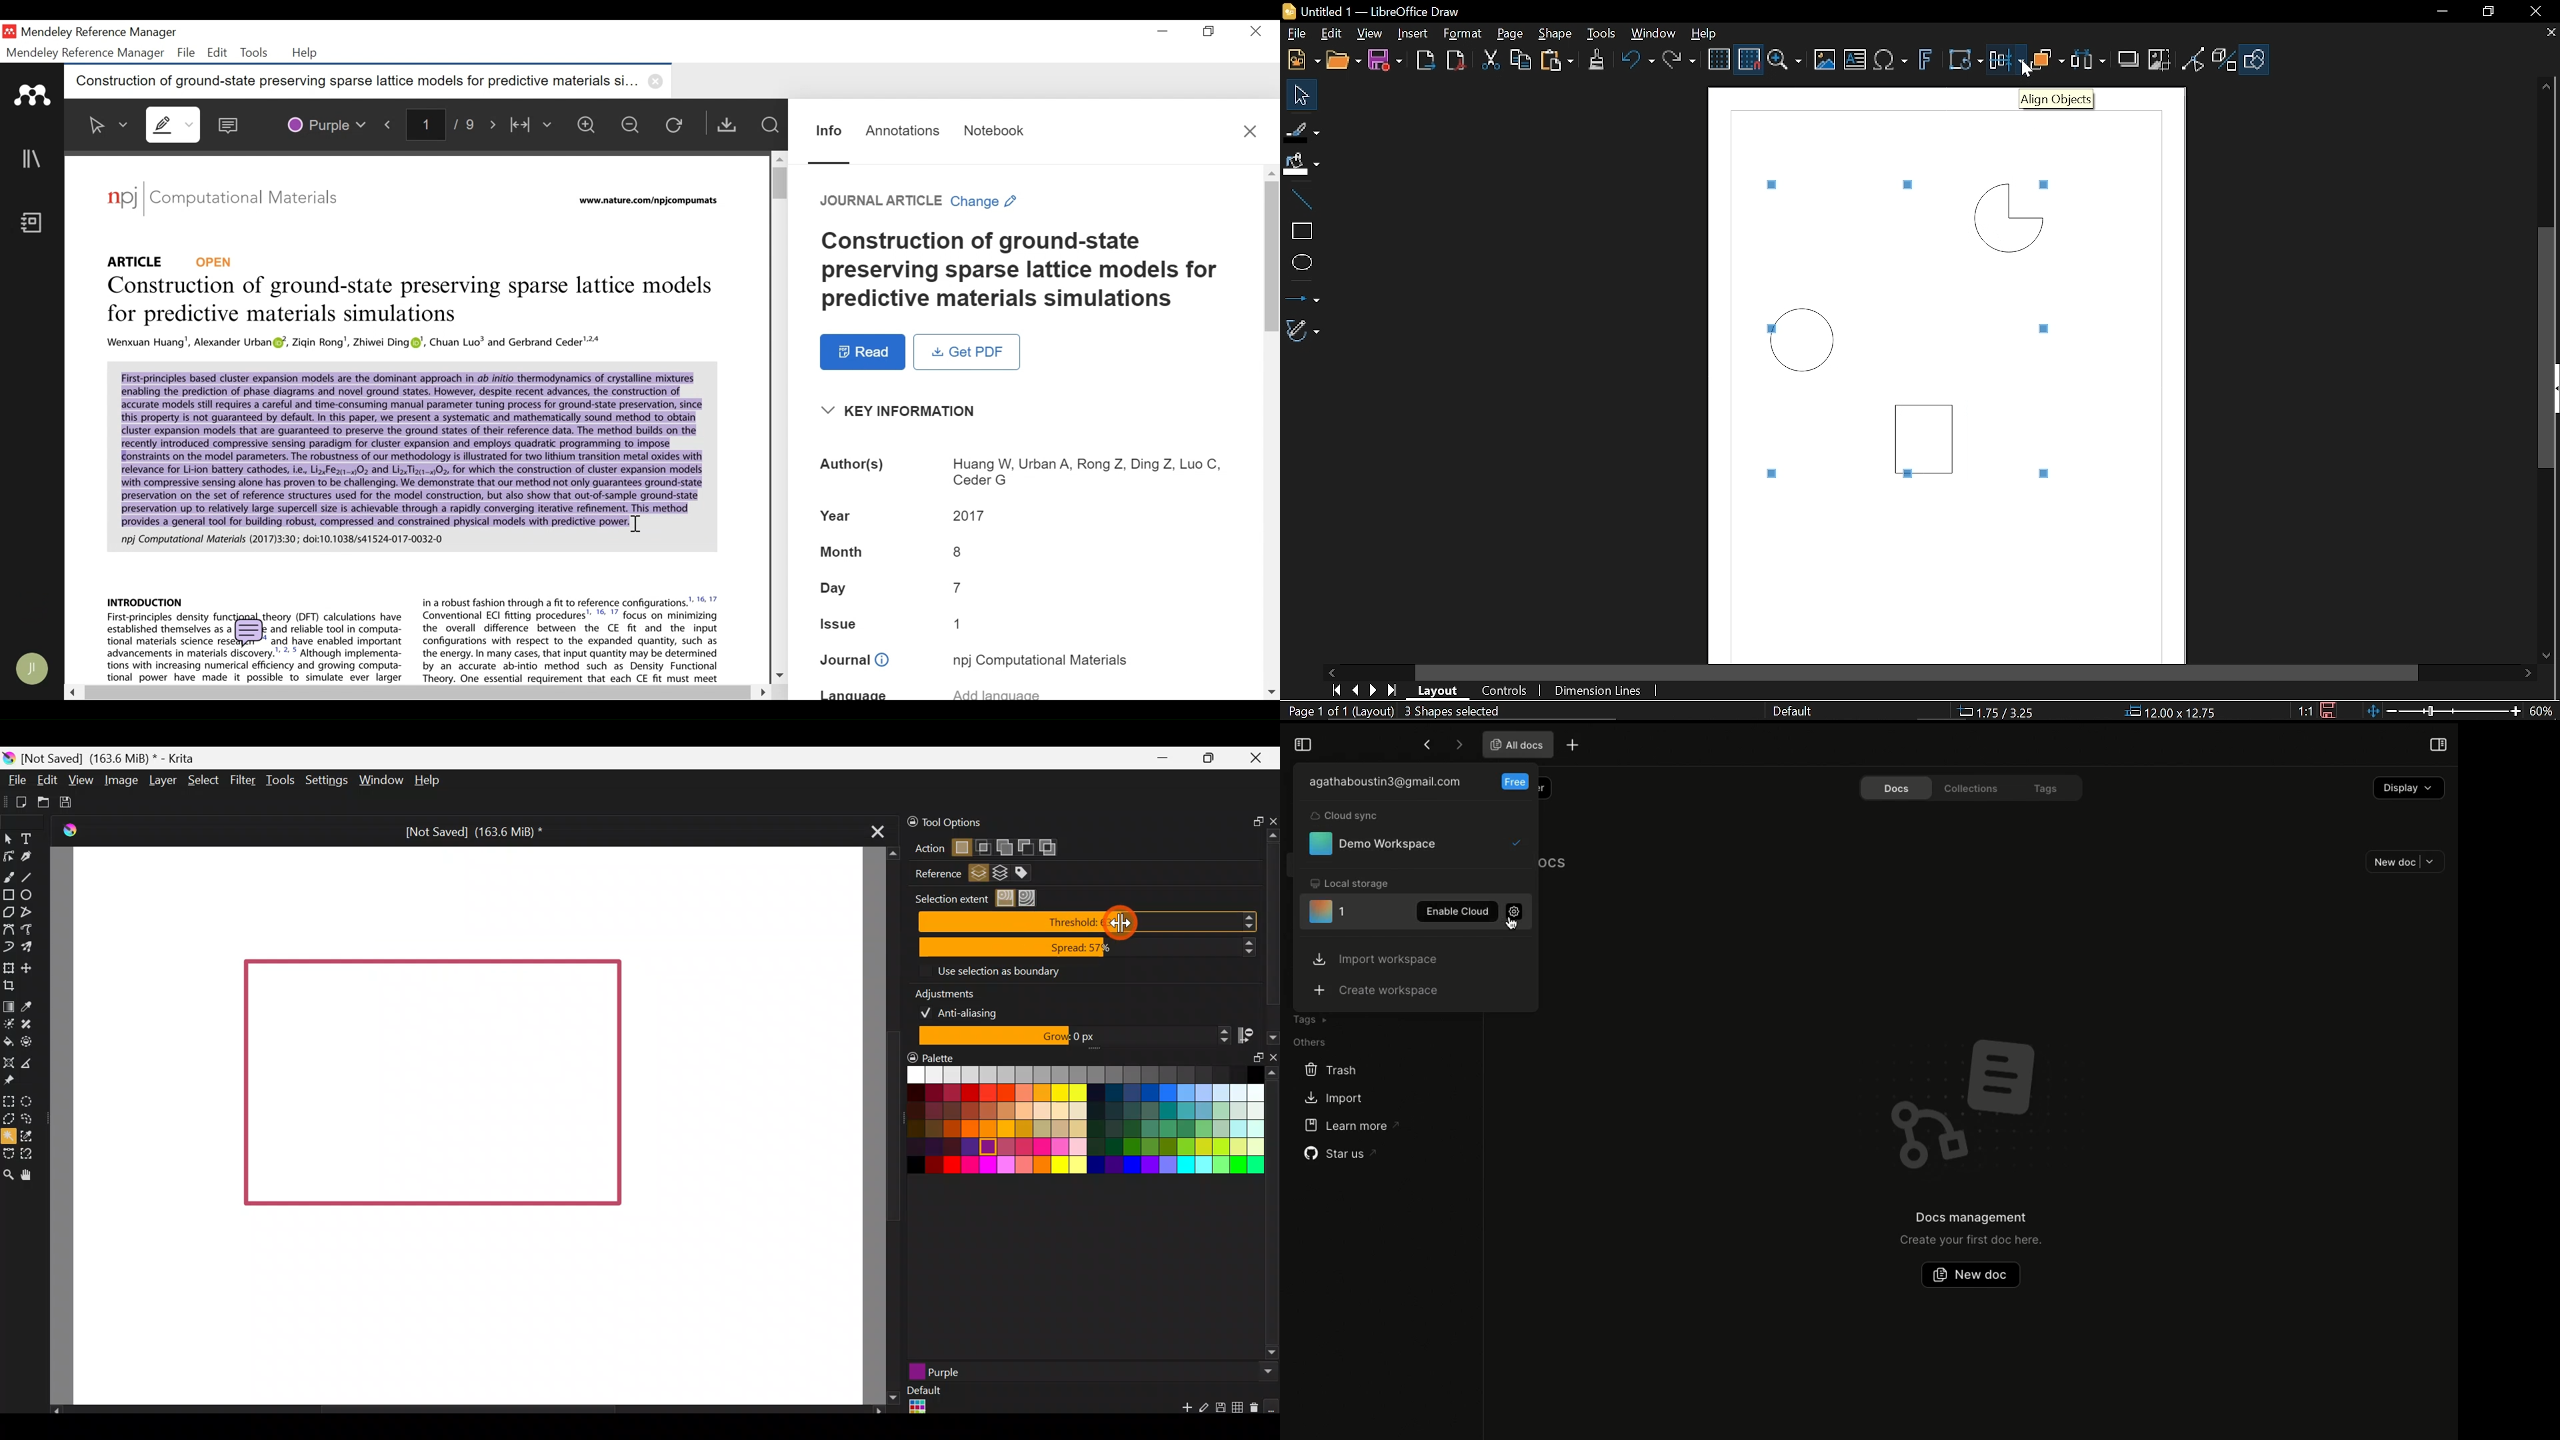  I want to click on New doc, so click(2406, 862).